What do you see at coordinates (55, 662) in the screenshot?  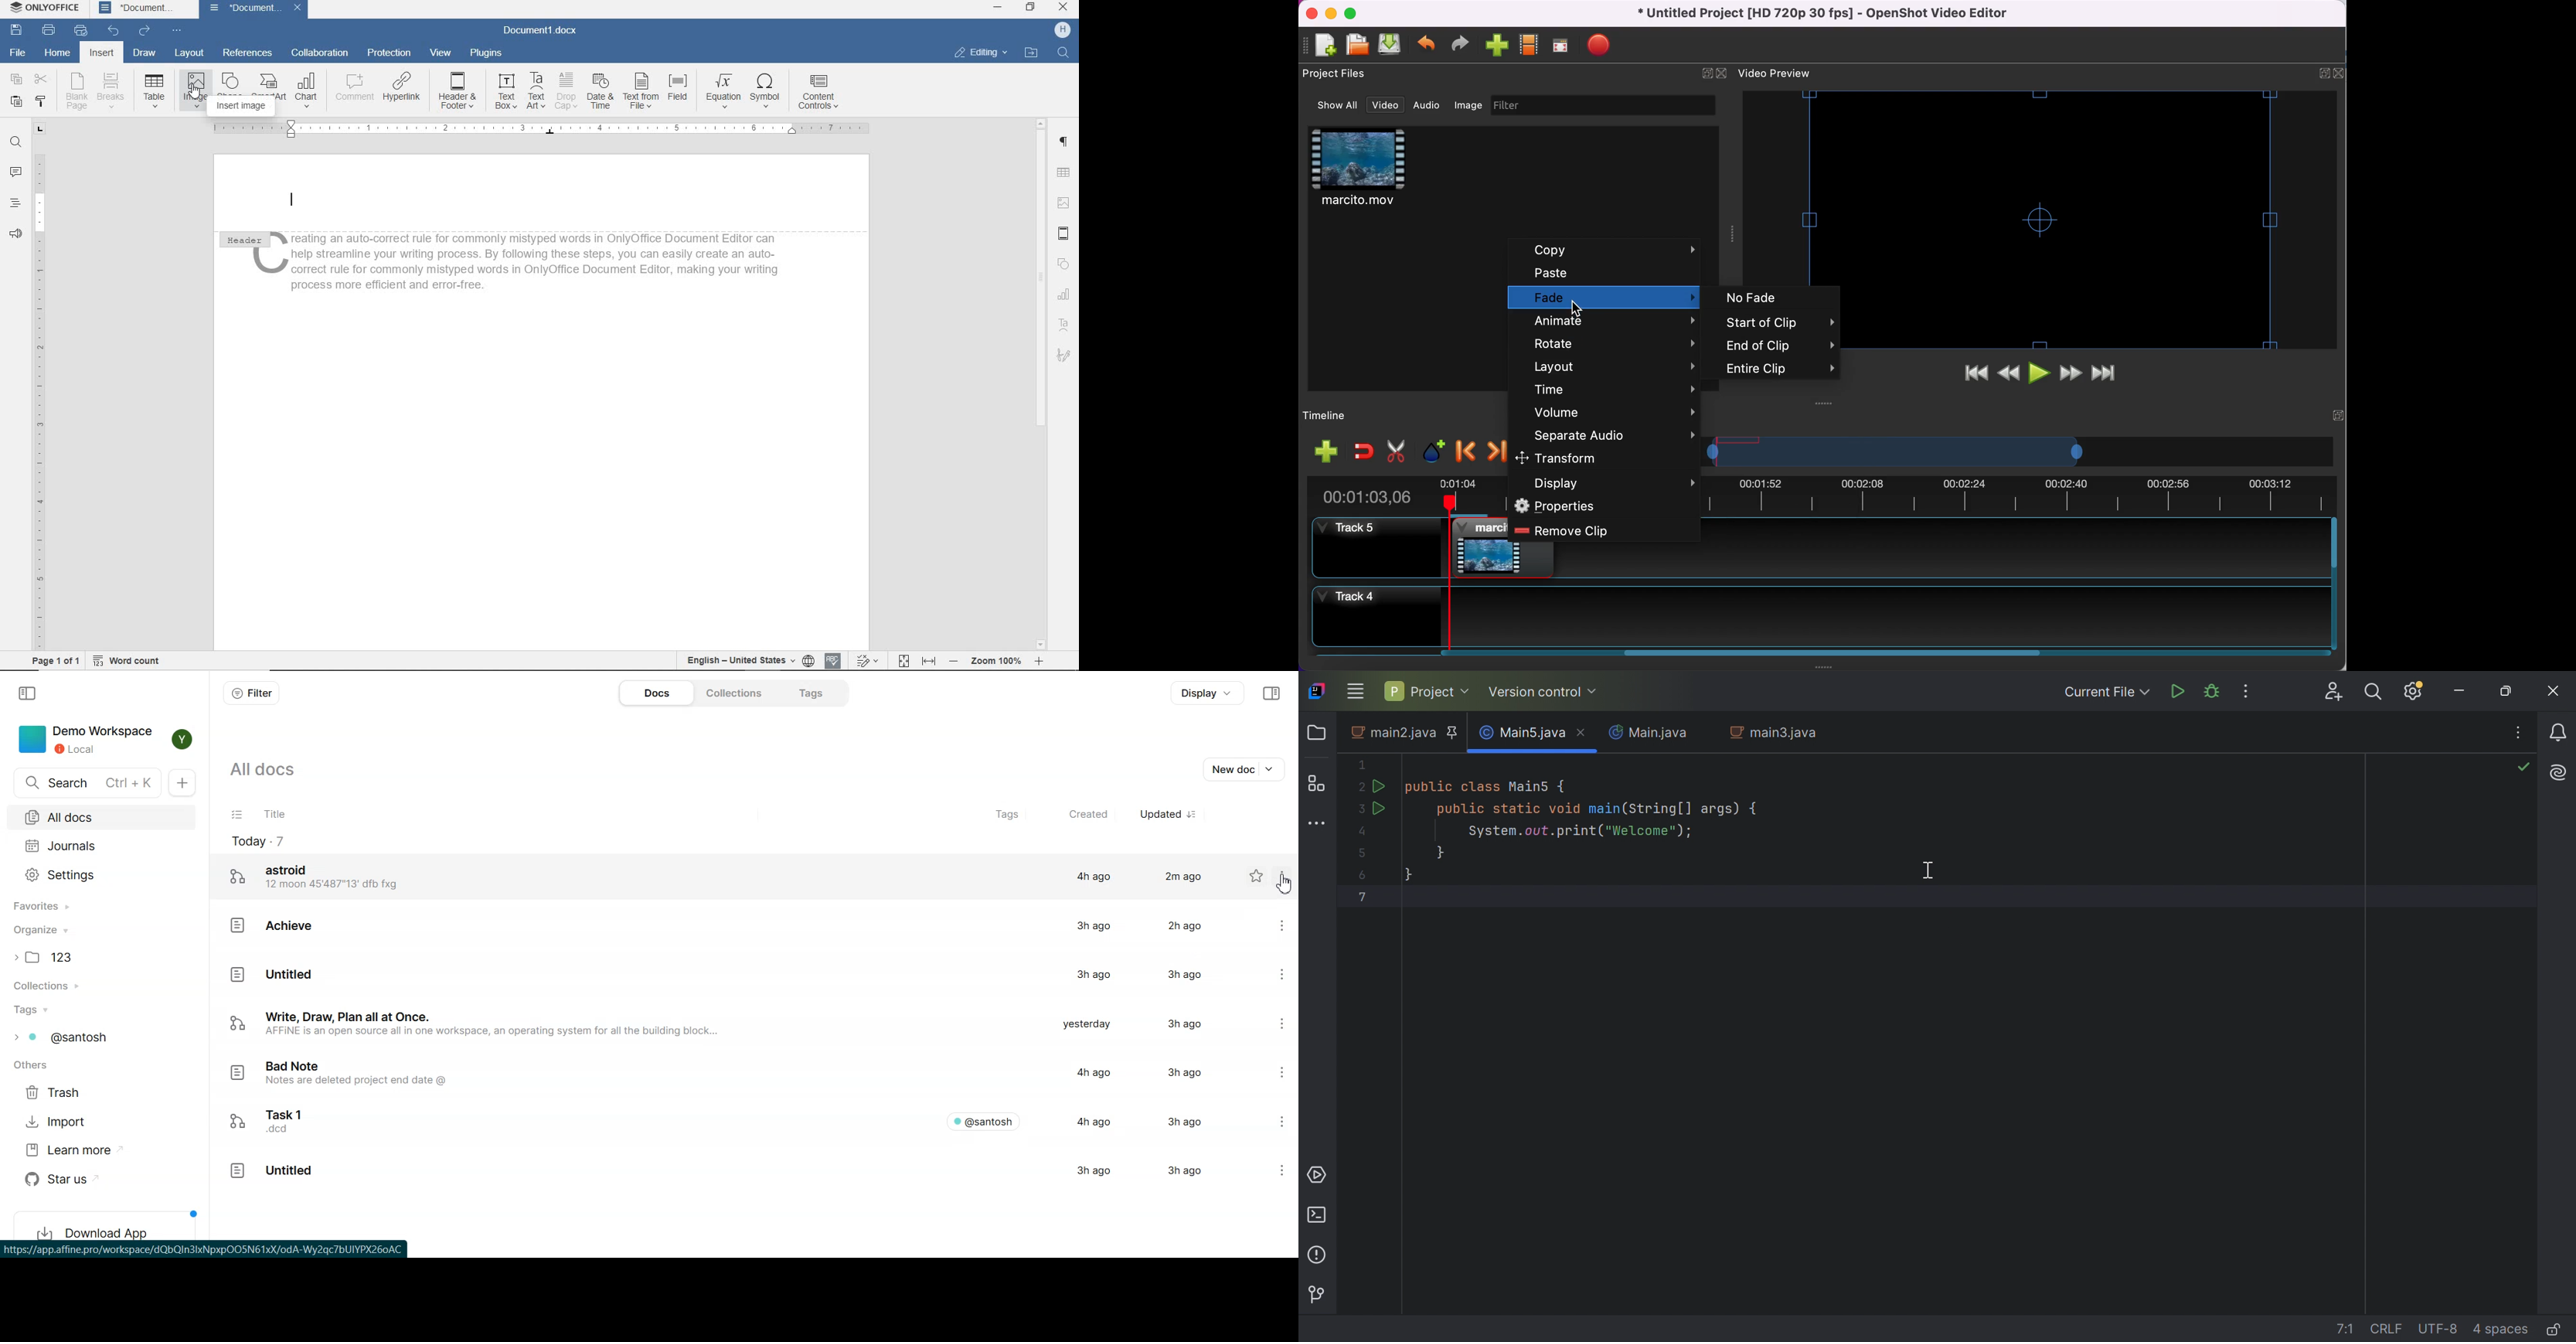 I see `page 1 of 1` at bounding box center [55, 662].